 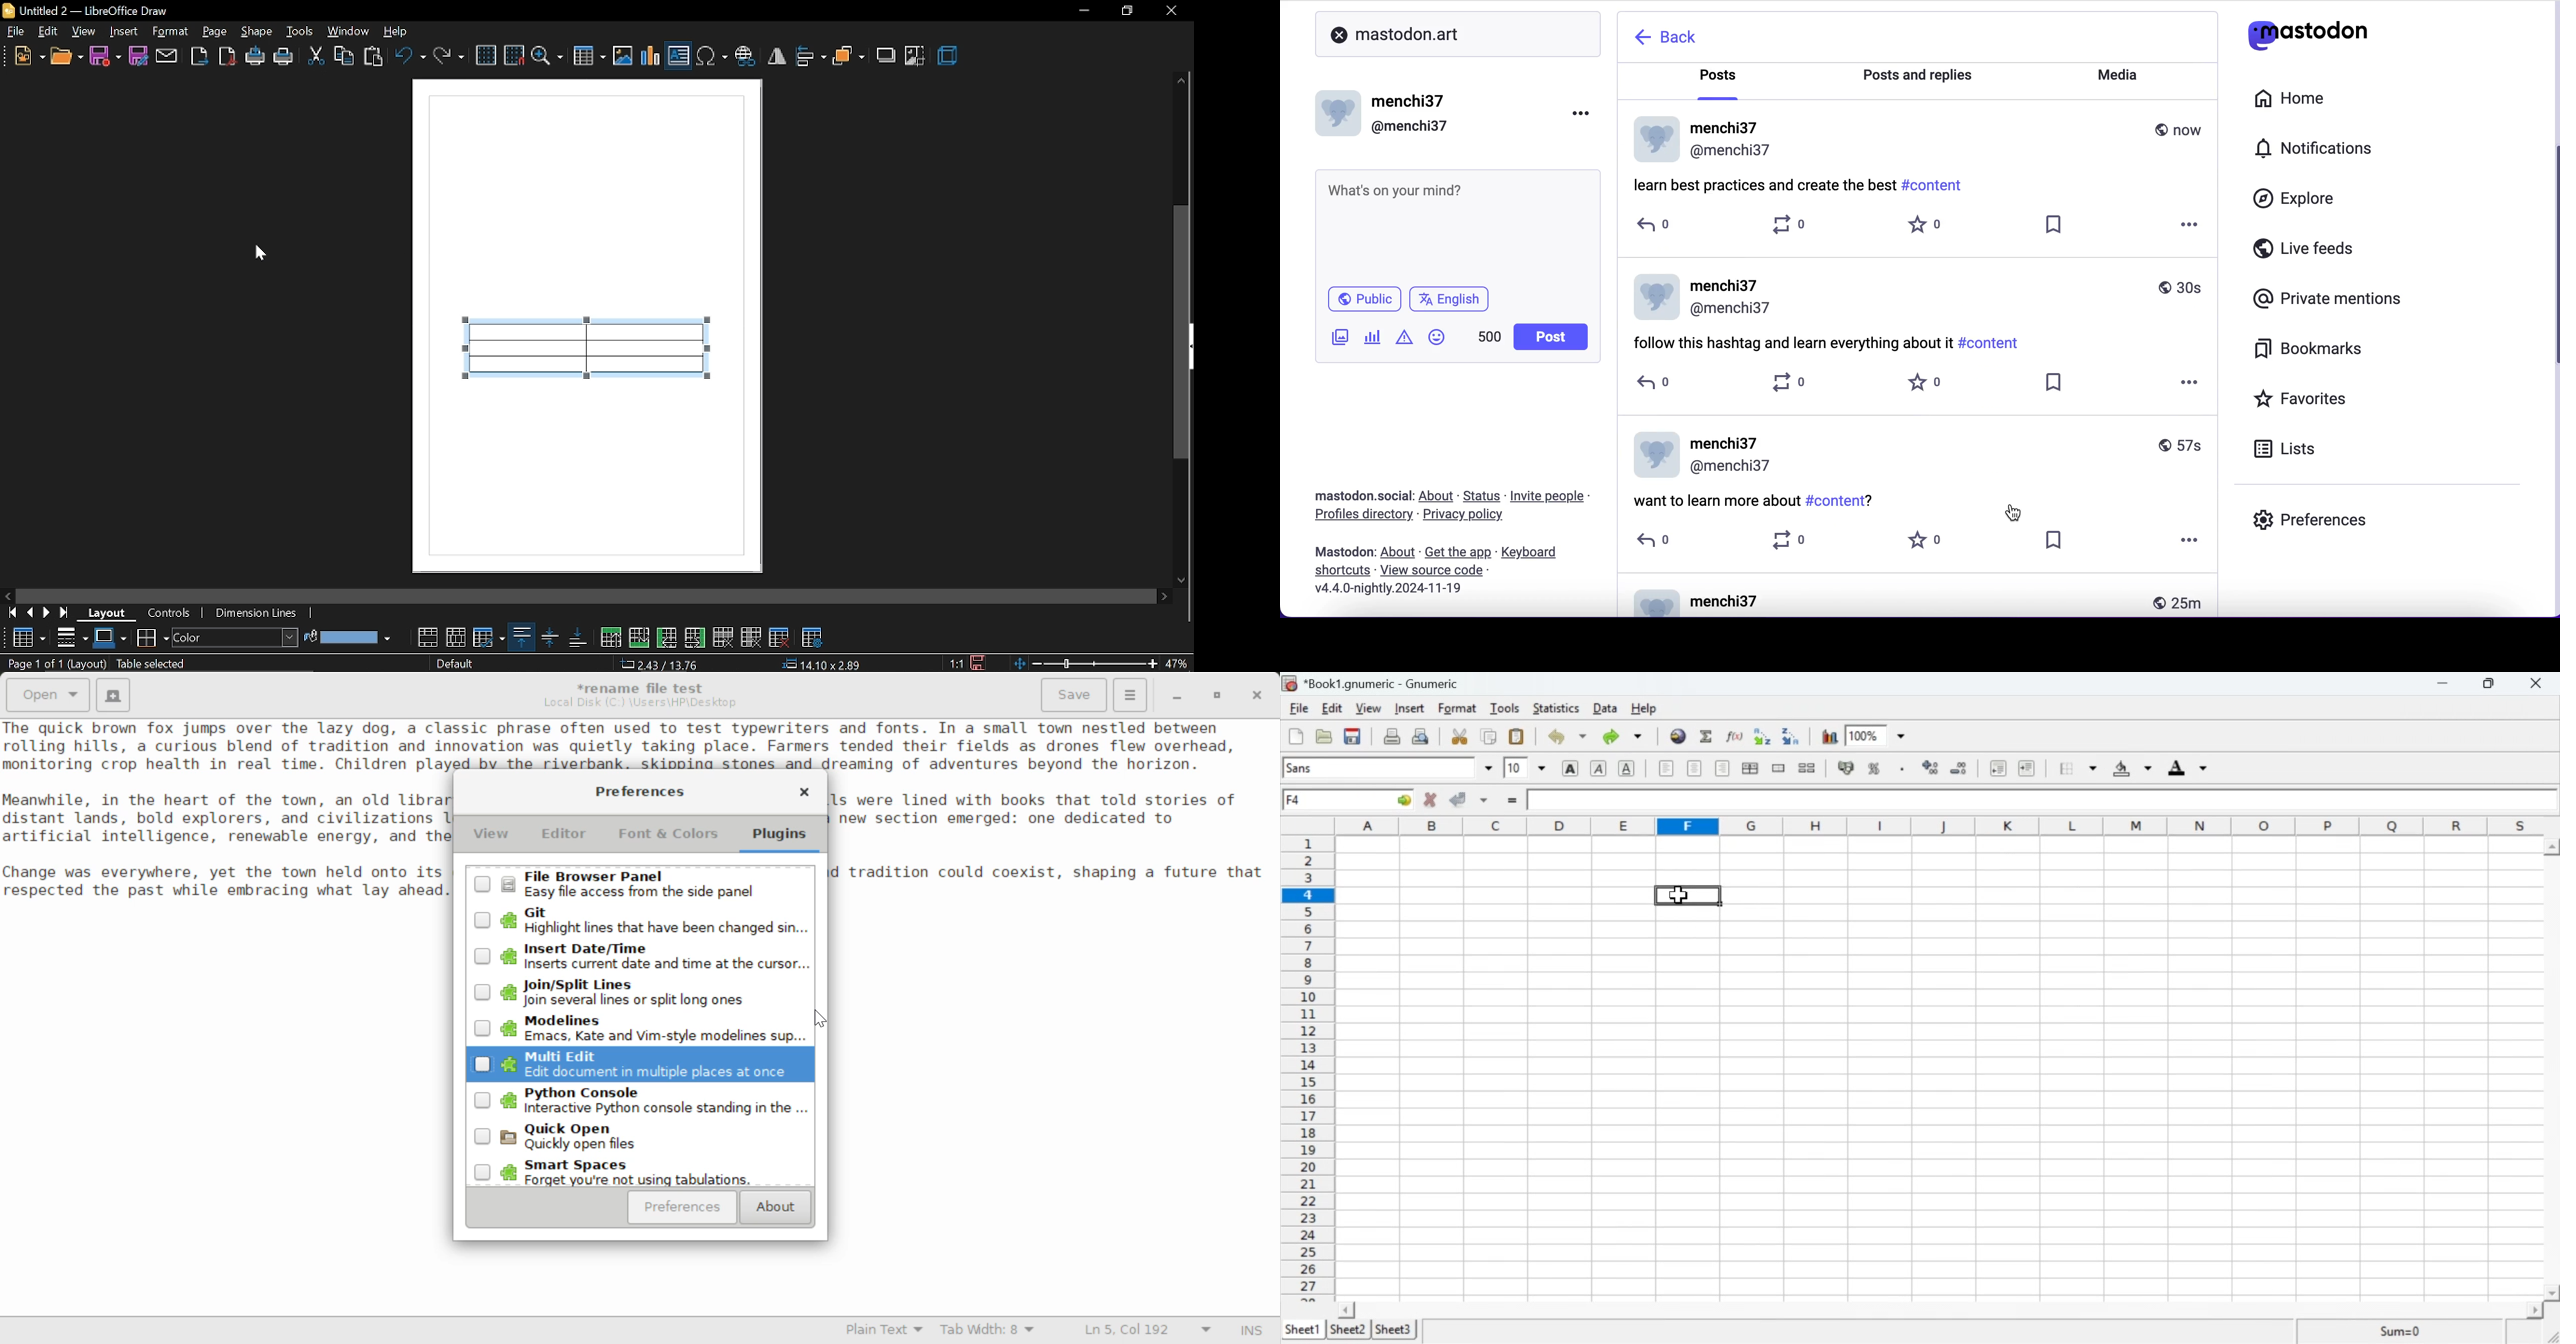 What do you see at coordinates (1679, 39) in the screenshot?
I see `back` at bounding box center [1679, 39].